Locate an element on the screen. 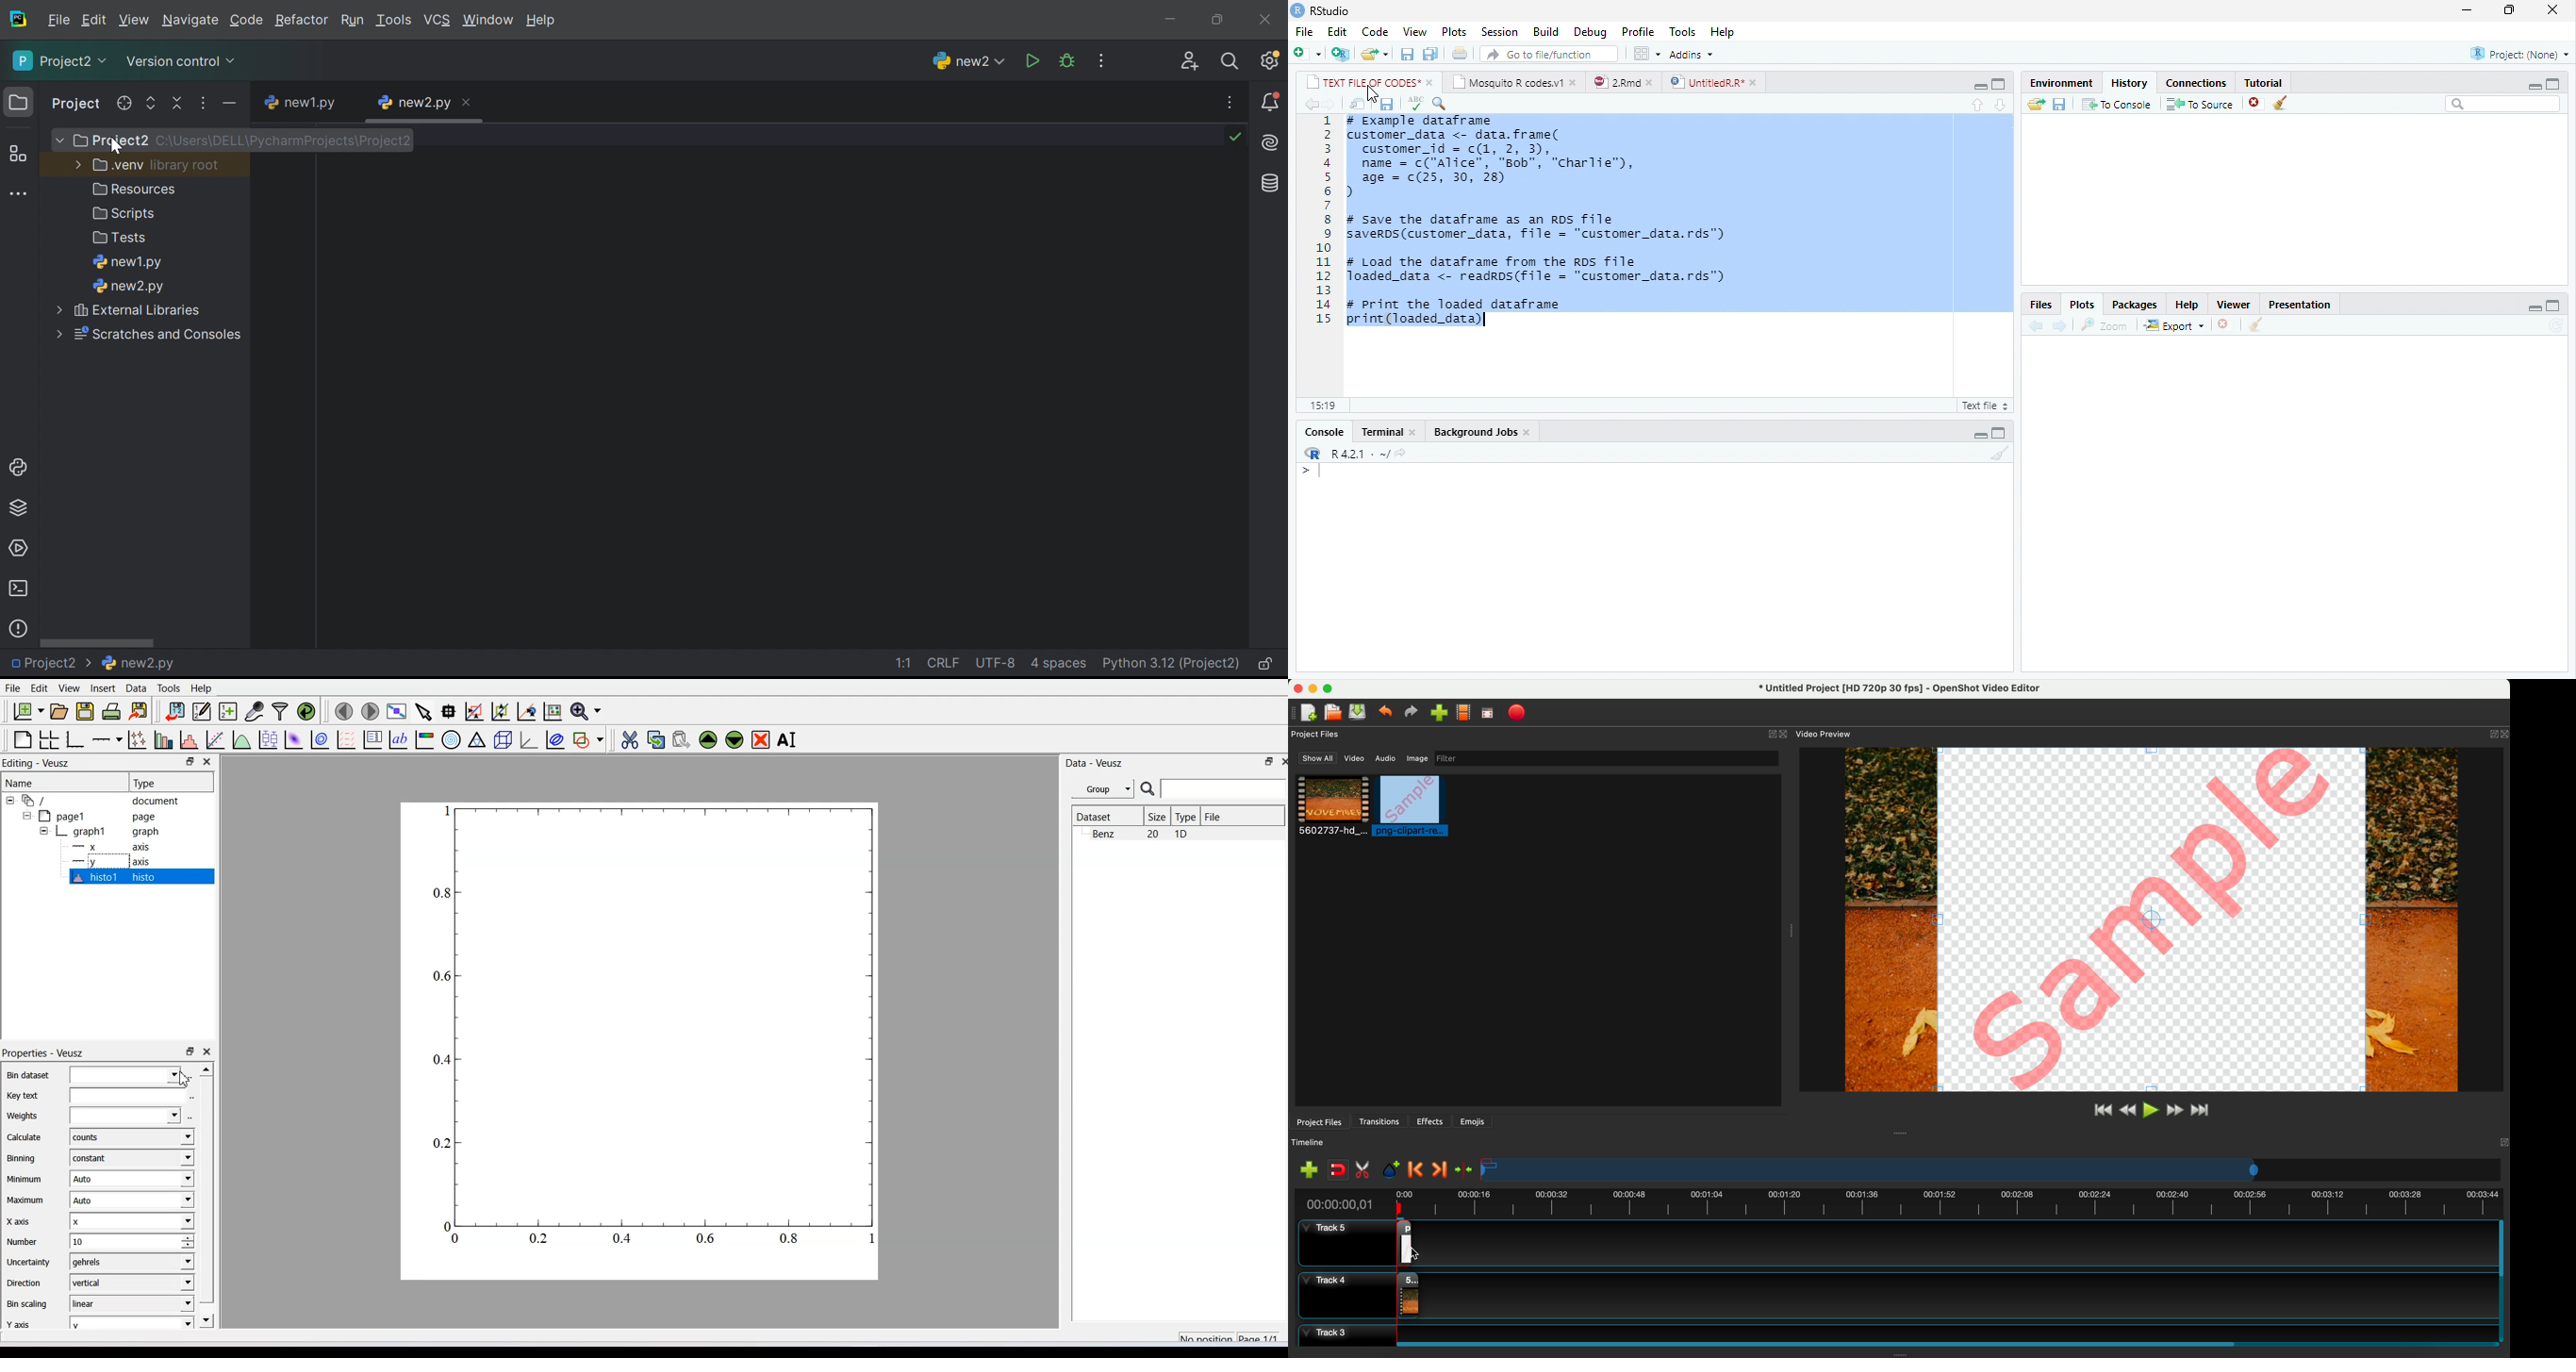  15:19 is located at coordinates (1325, 406).